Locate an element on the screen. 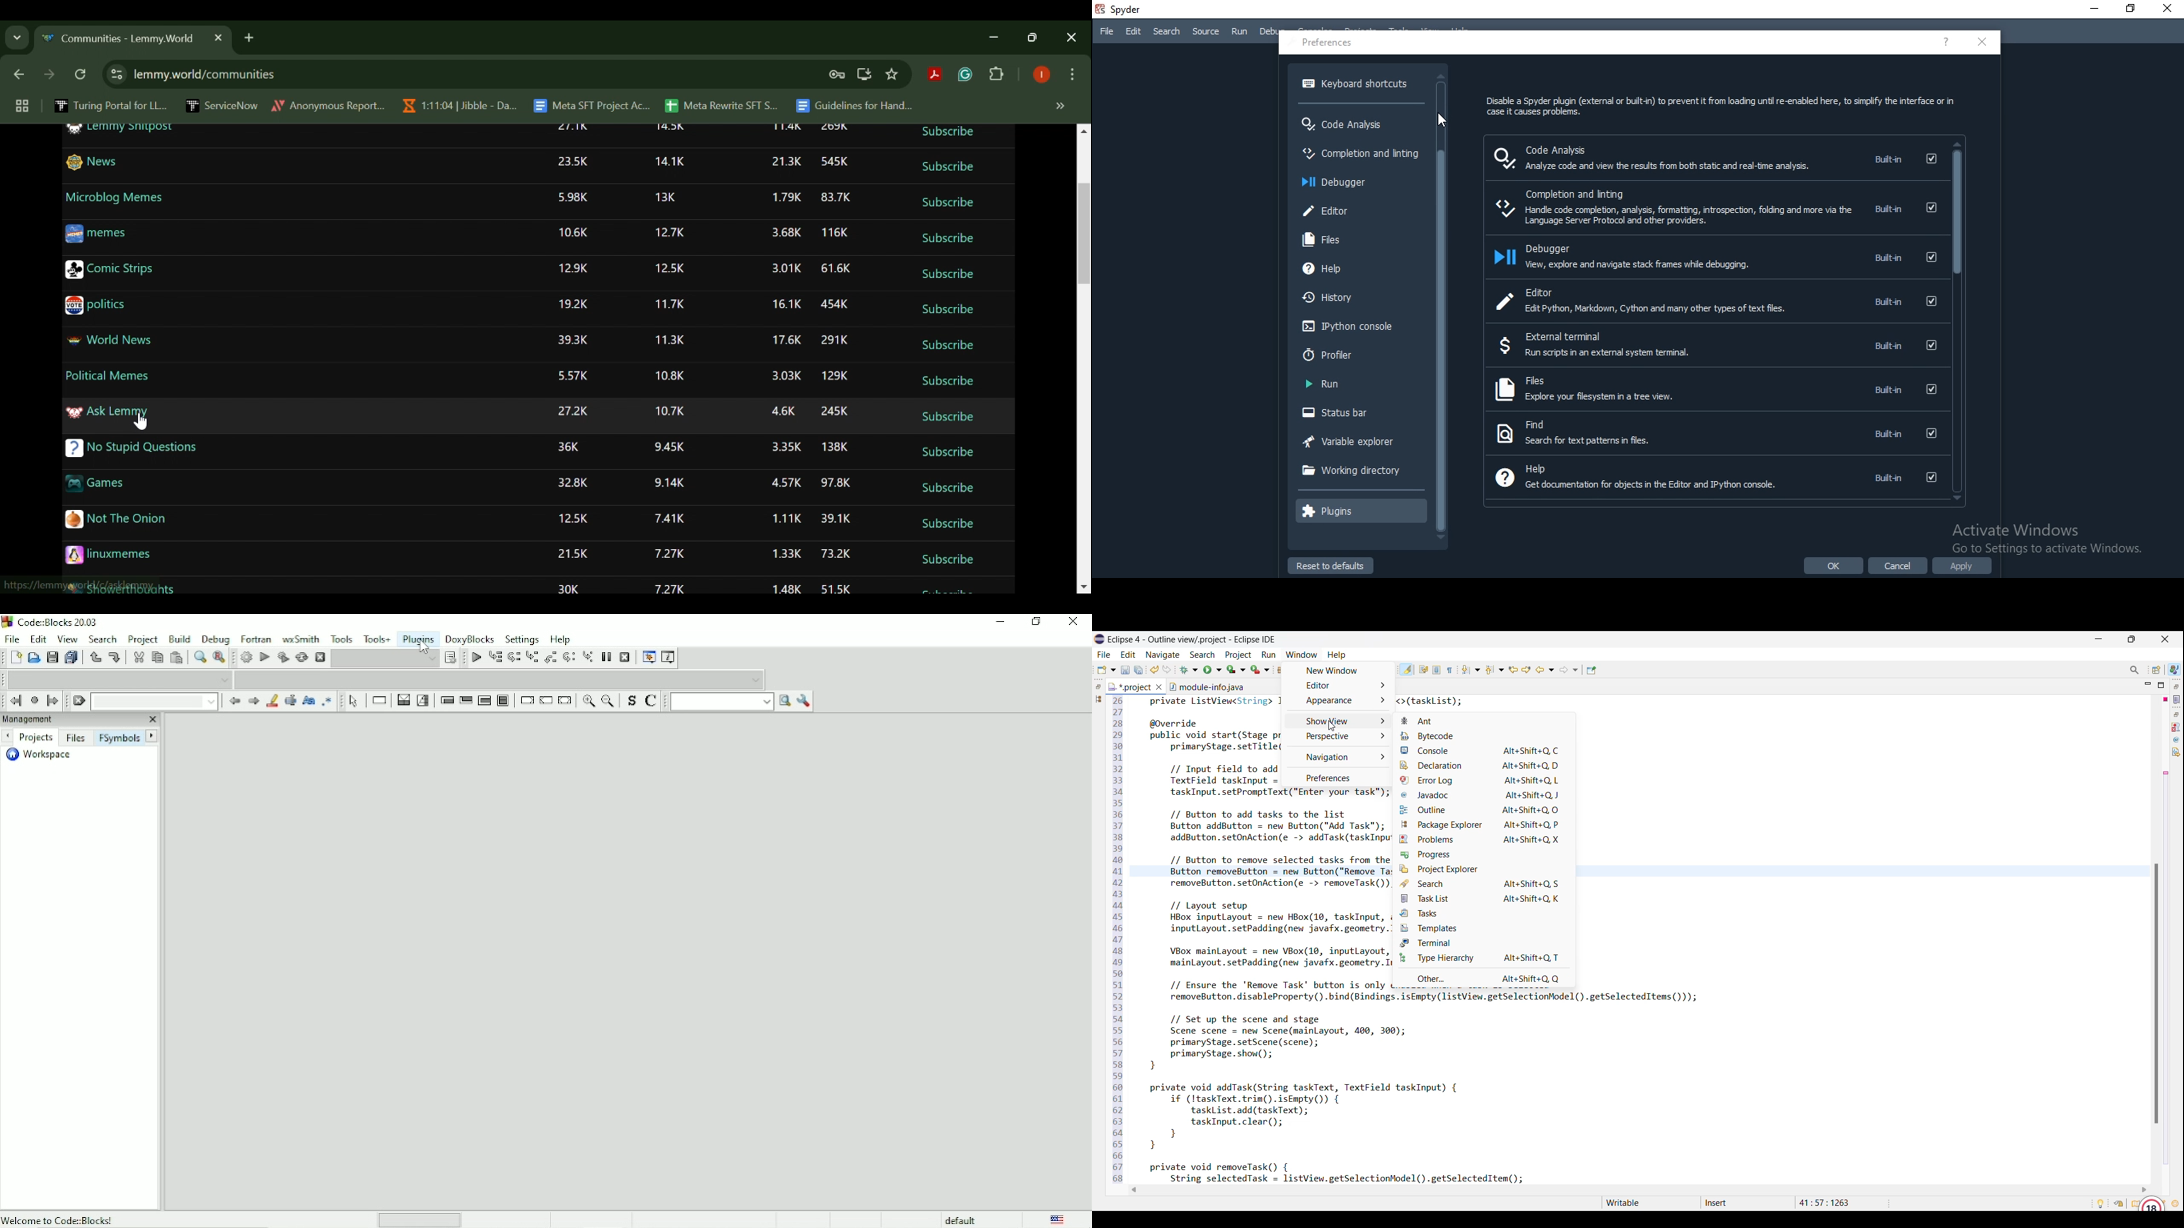 This screenshot has width=2184, height=1232. FSymbols is located at coordinates (119, 737).